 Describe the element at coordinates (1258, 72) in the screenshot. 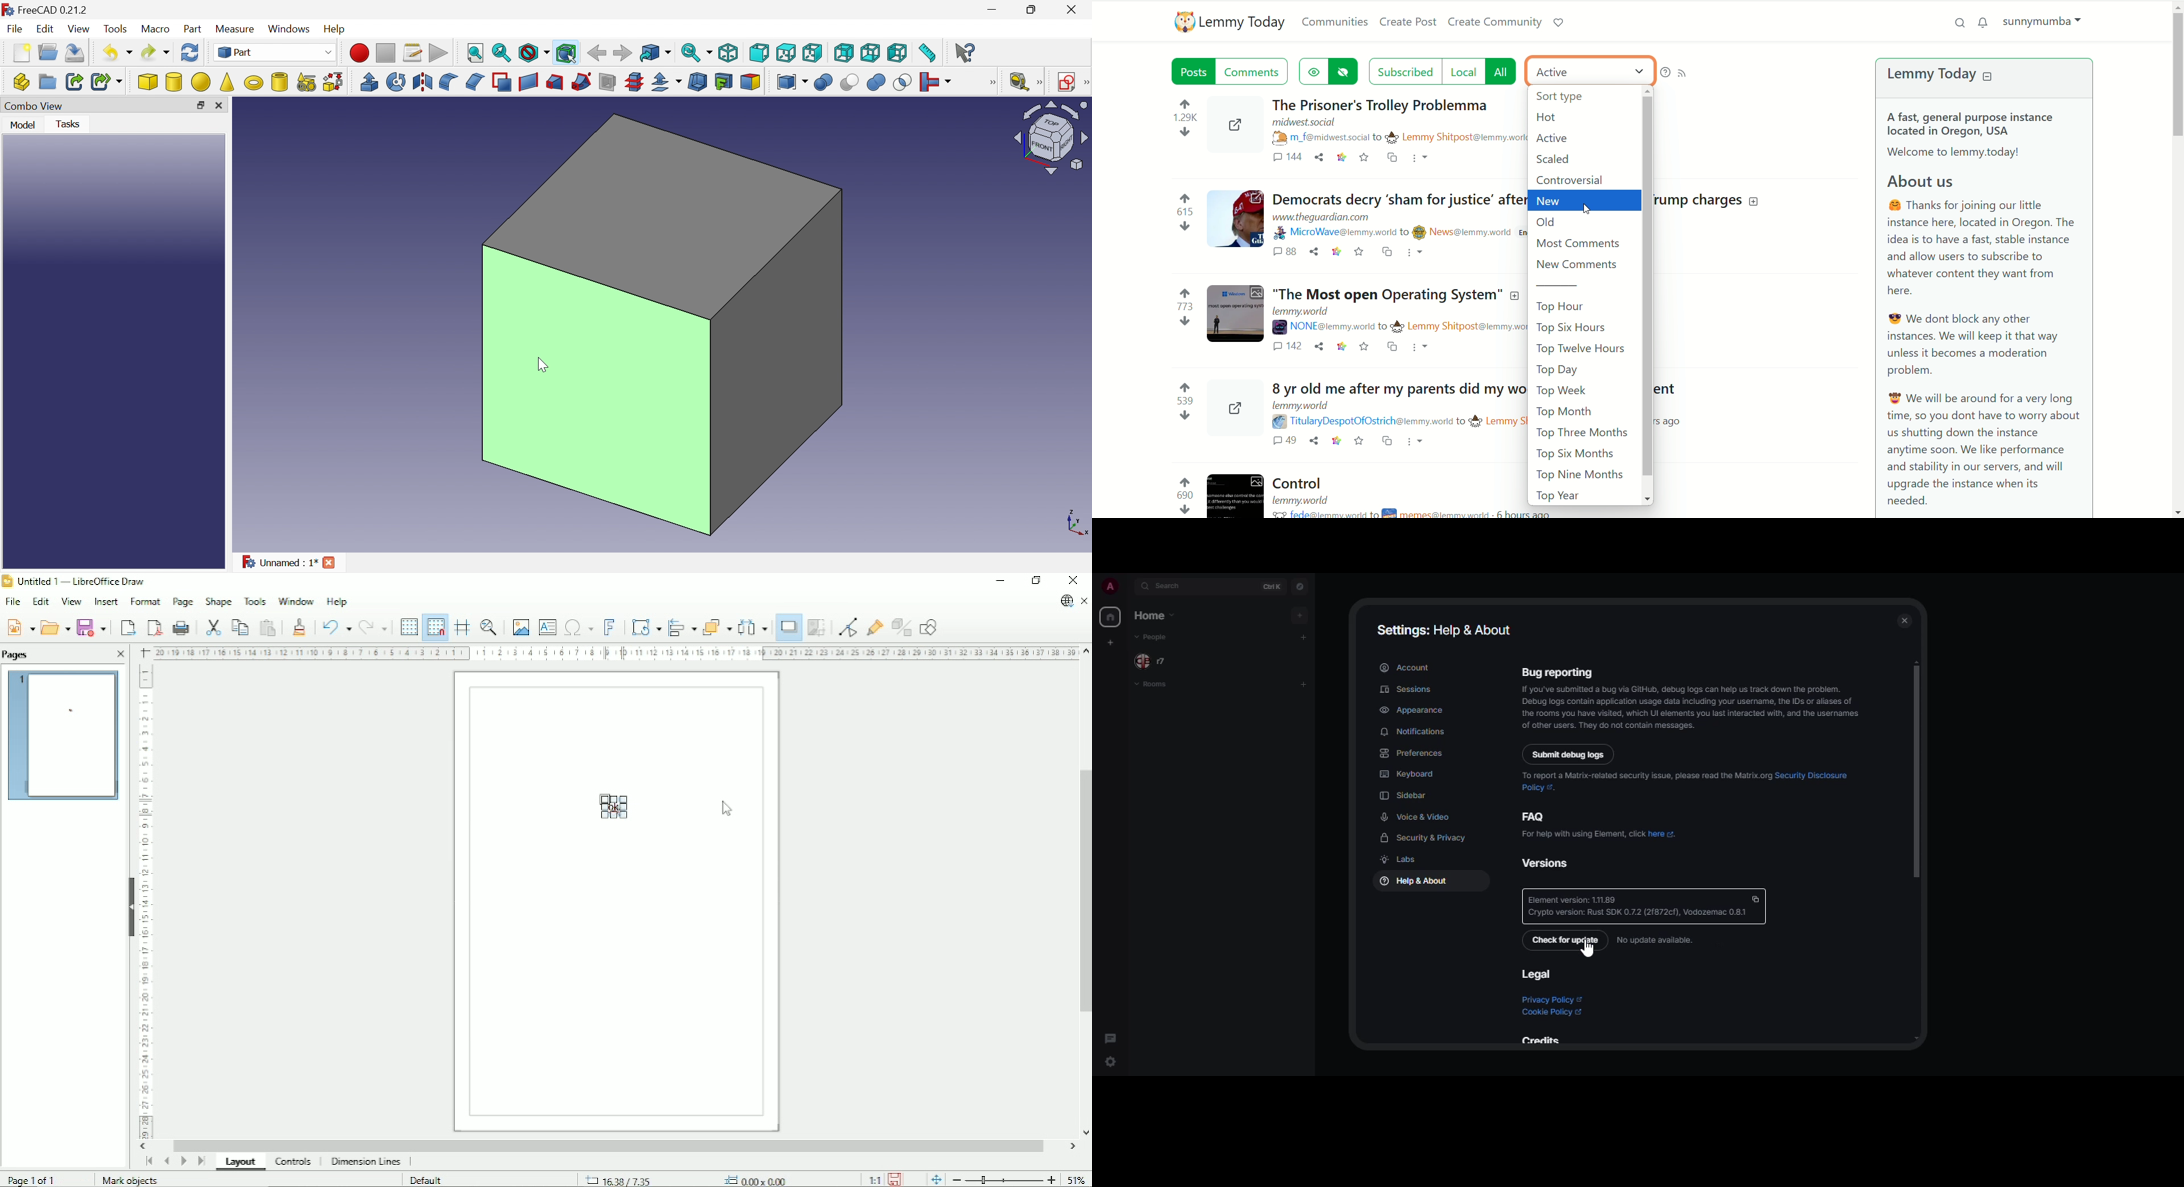

I see `comments` at that location.